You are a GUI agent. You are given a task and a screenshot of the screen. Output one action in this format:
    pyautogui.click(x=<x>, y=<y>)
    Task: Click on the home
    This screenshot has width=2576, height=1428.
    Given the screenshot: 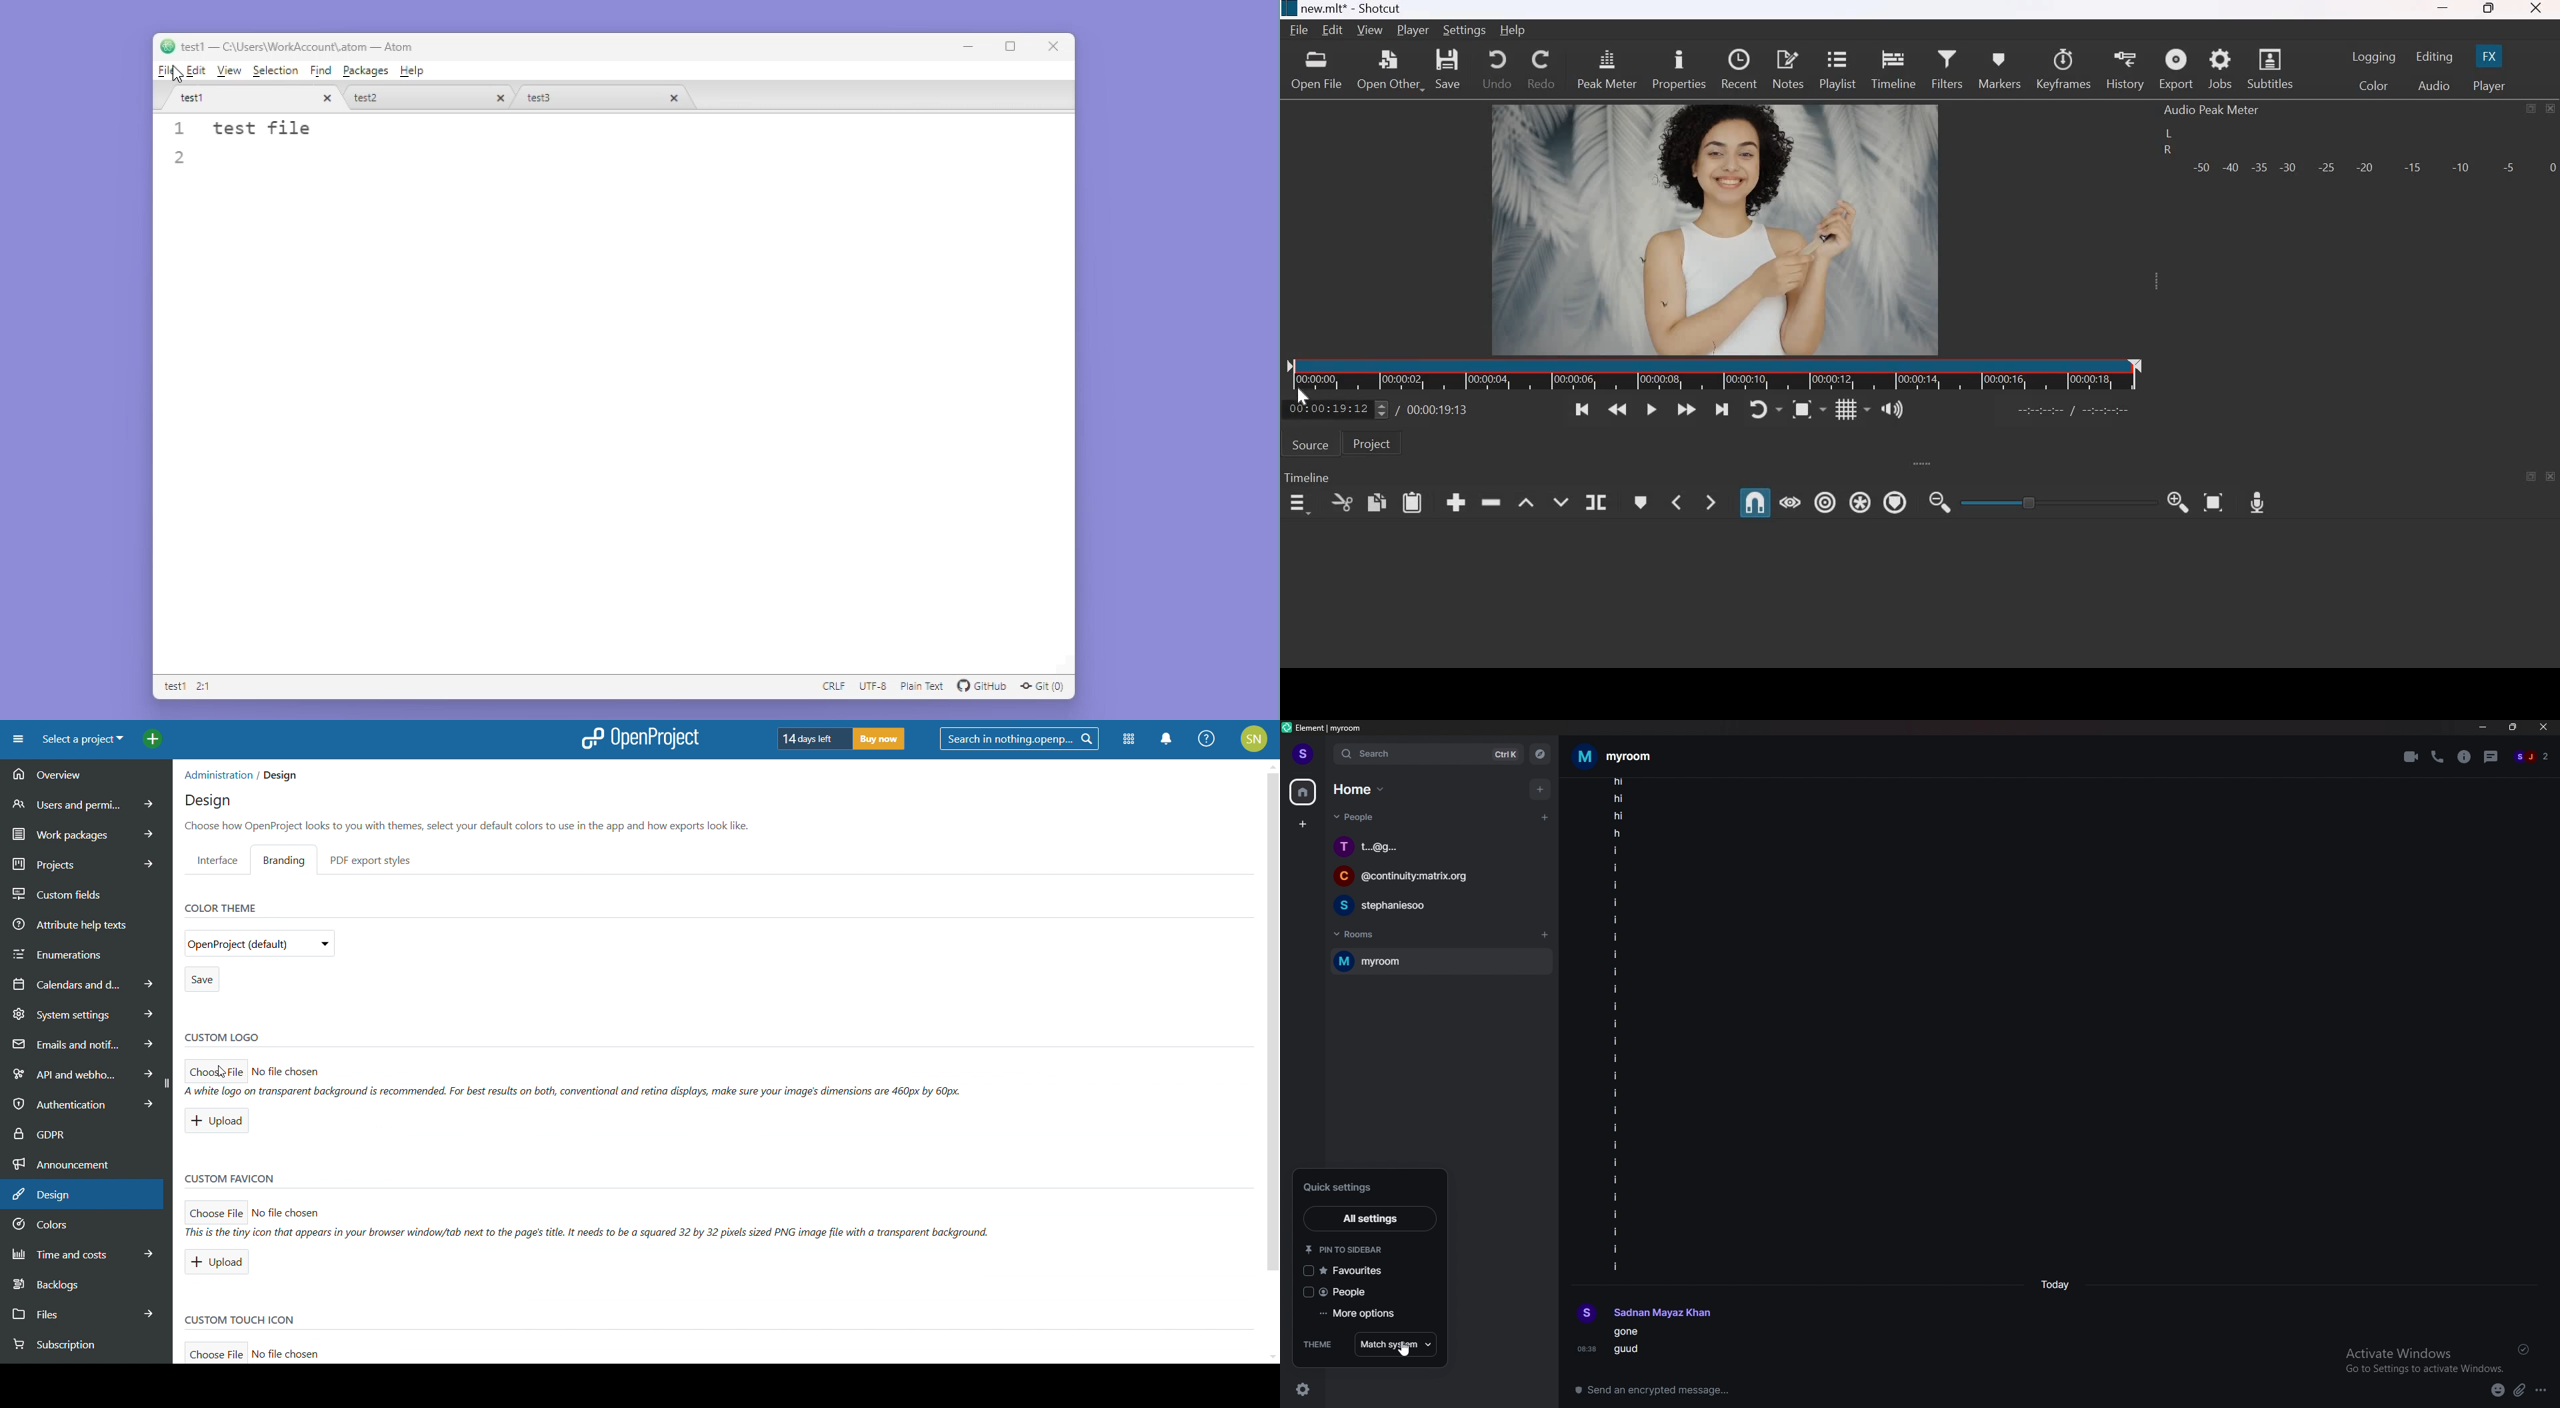 What is the action you would take?
    pyautogui.click(x=1303, y=793)
    